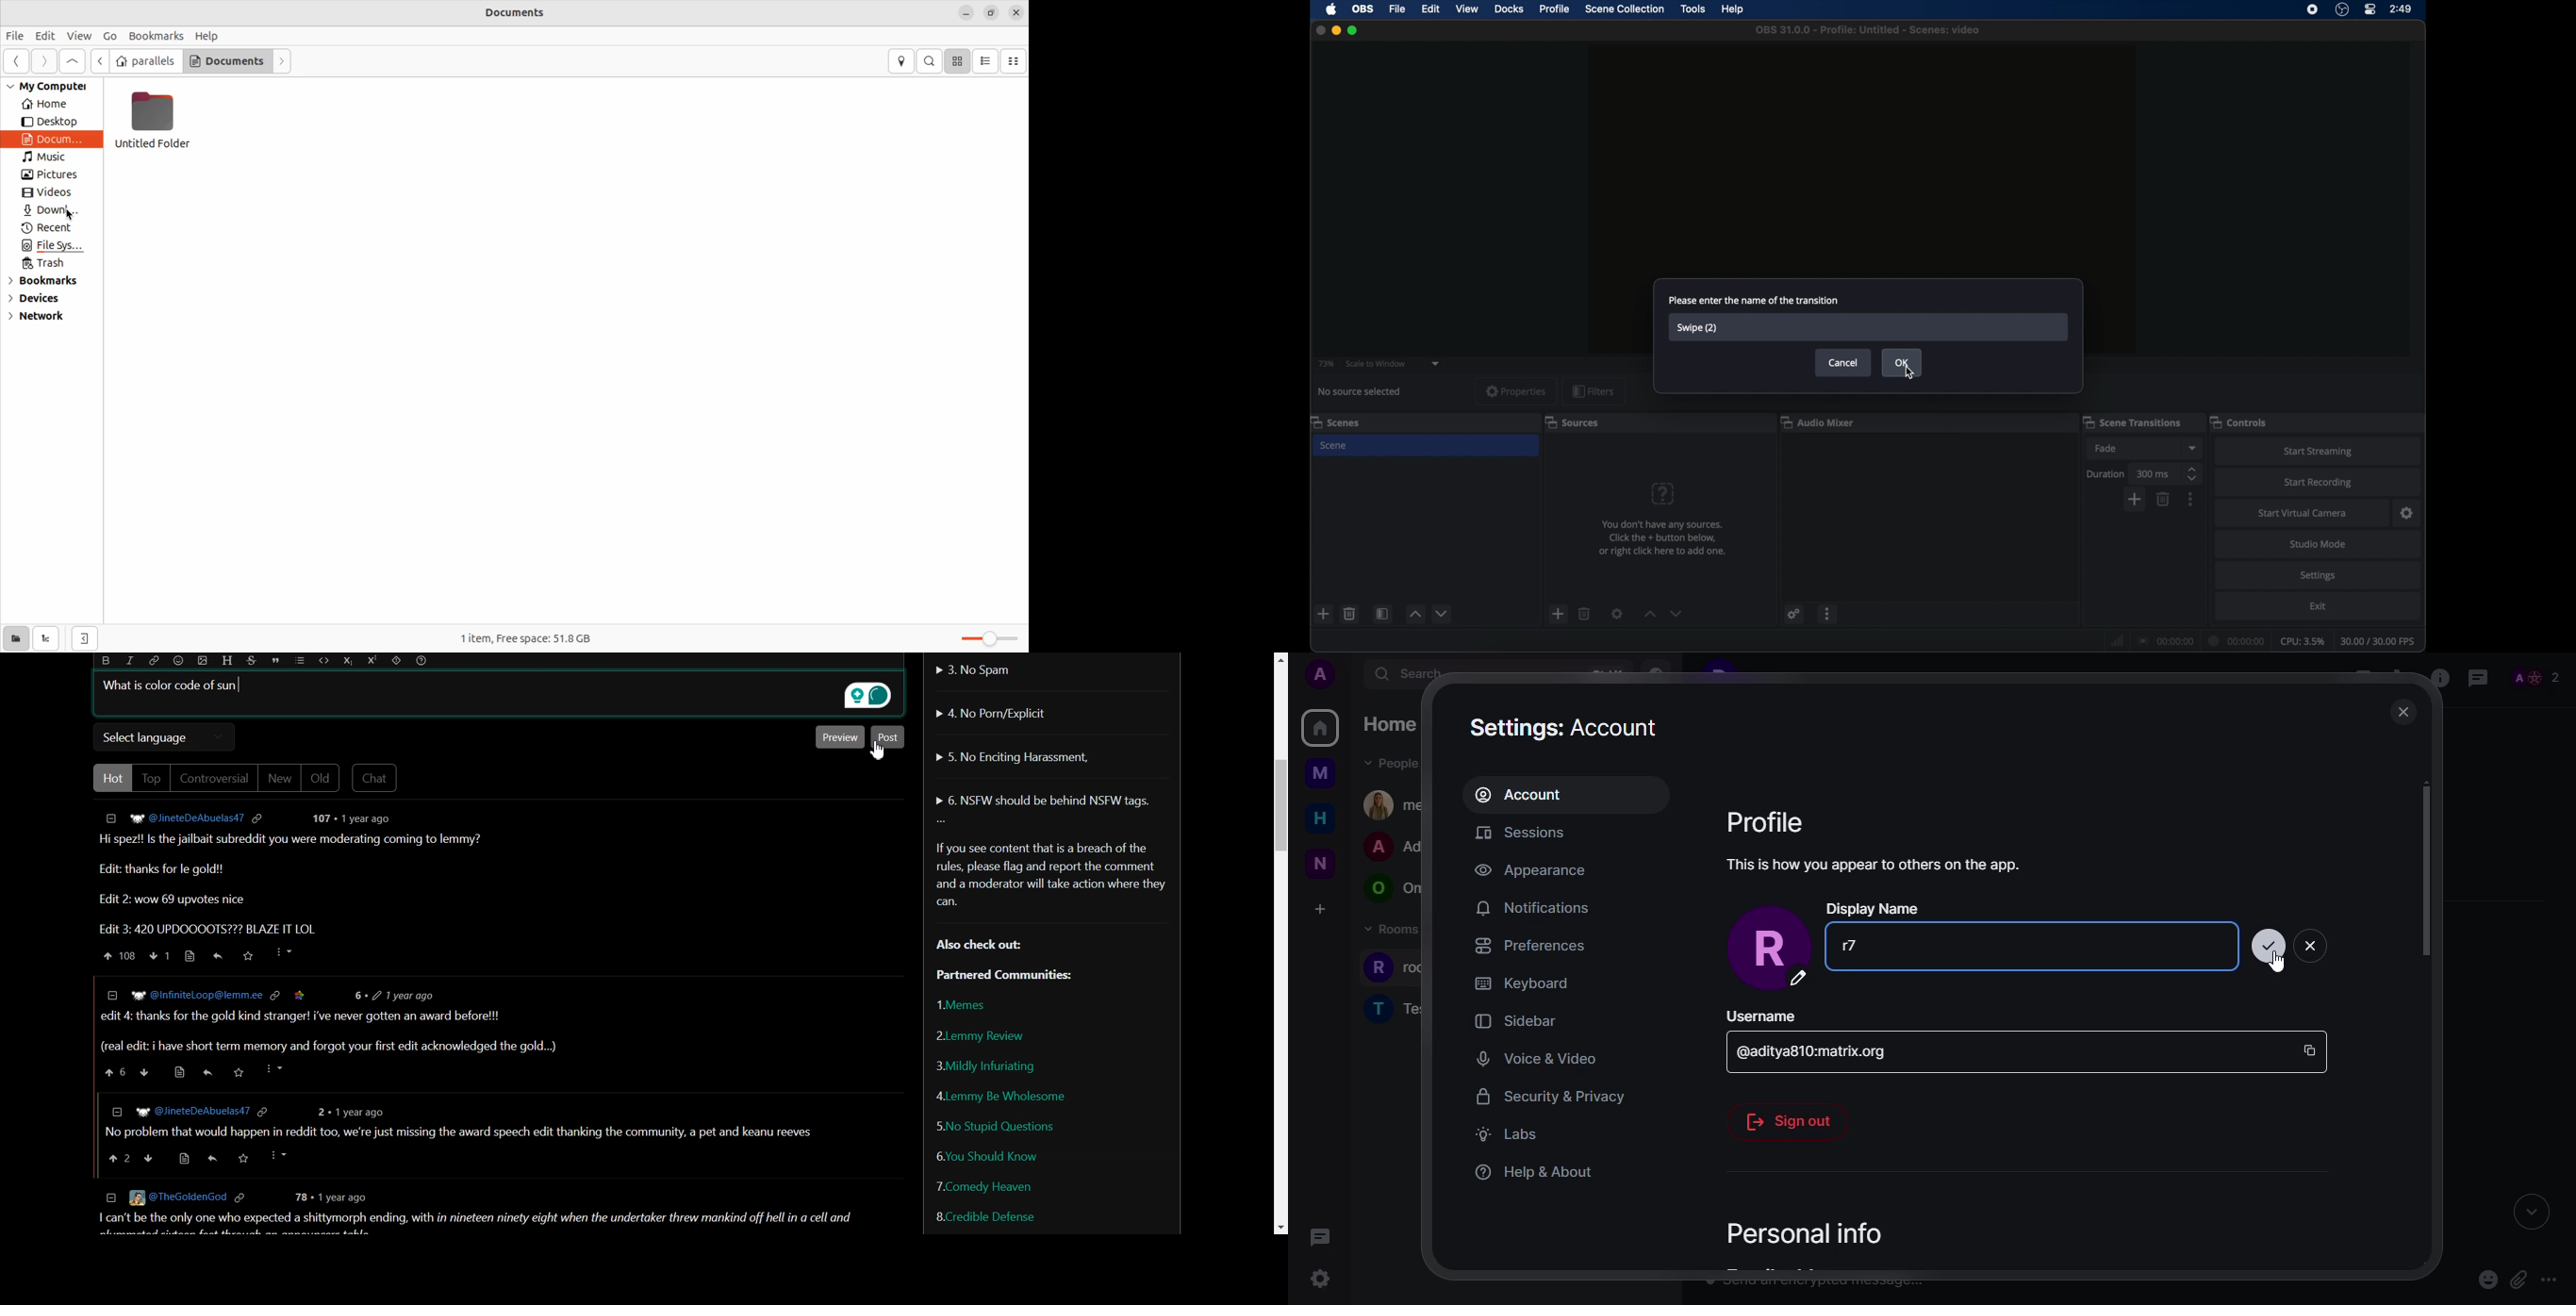 The width and height of the screenshot is (2576, 1316). I want to click on settings, so click(2319, 576).